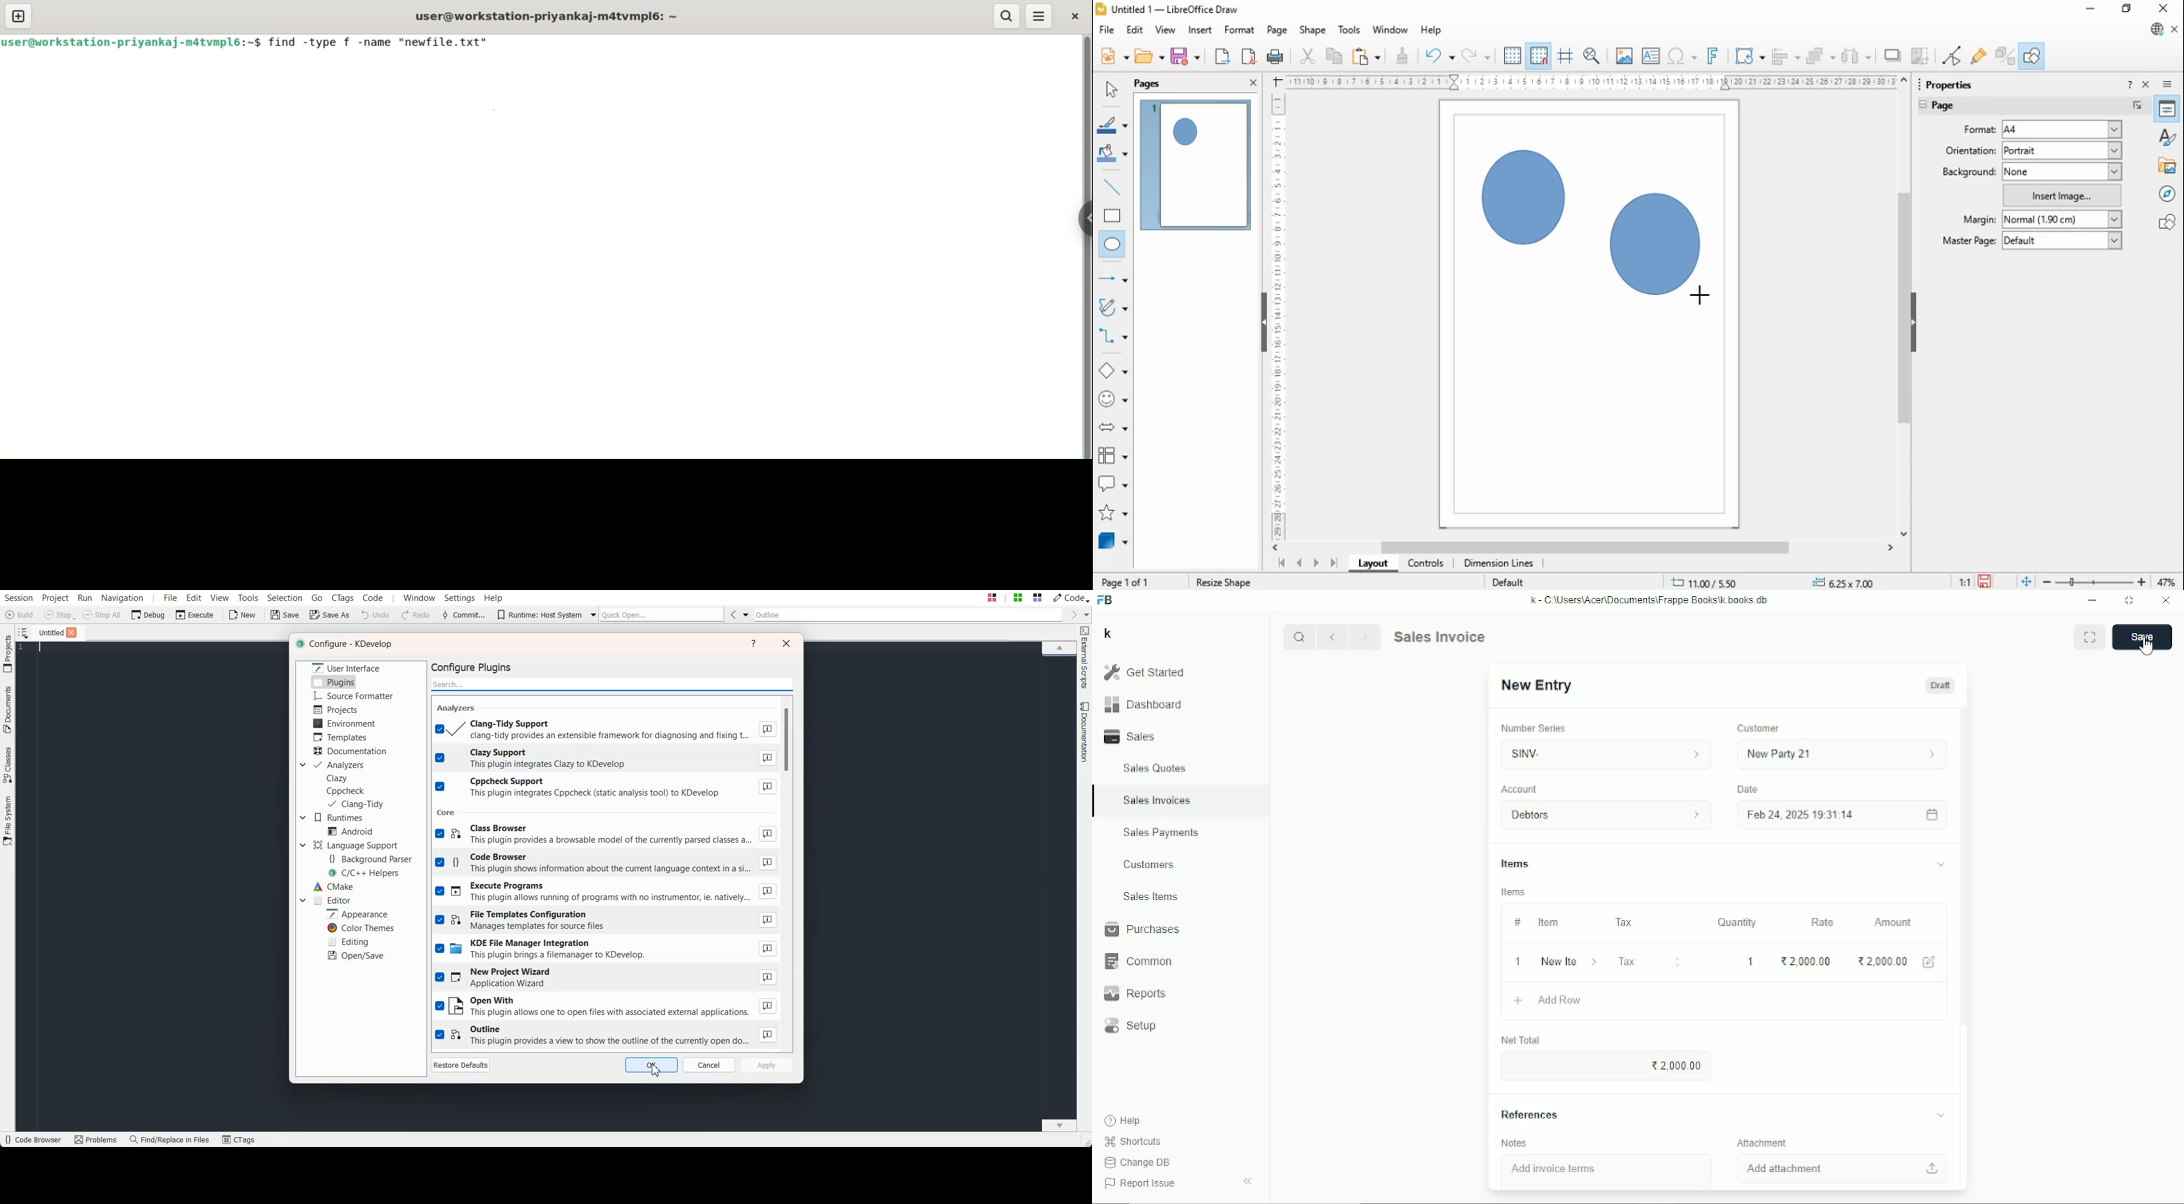  What do you see at coordinates (2142, 636) in the screenshot?
I see `Save` at bounding box center [2142, 636].